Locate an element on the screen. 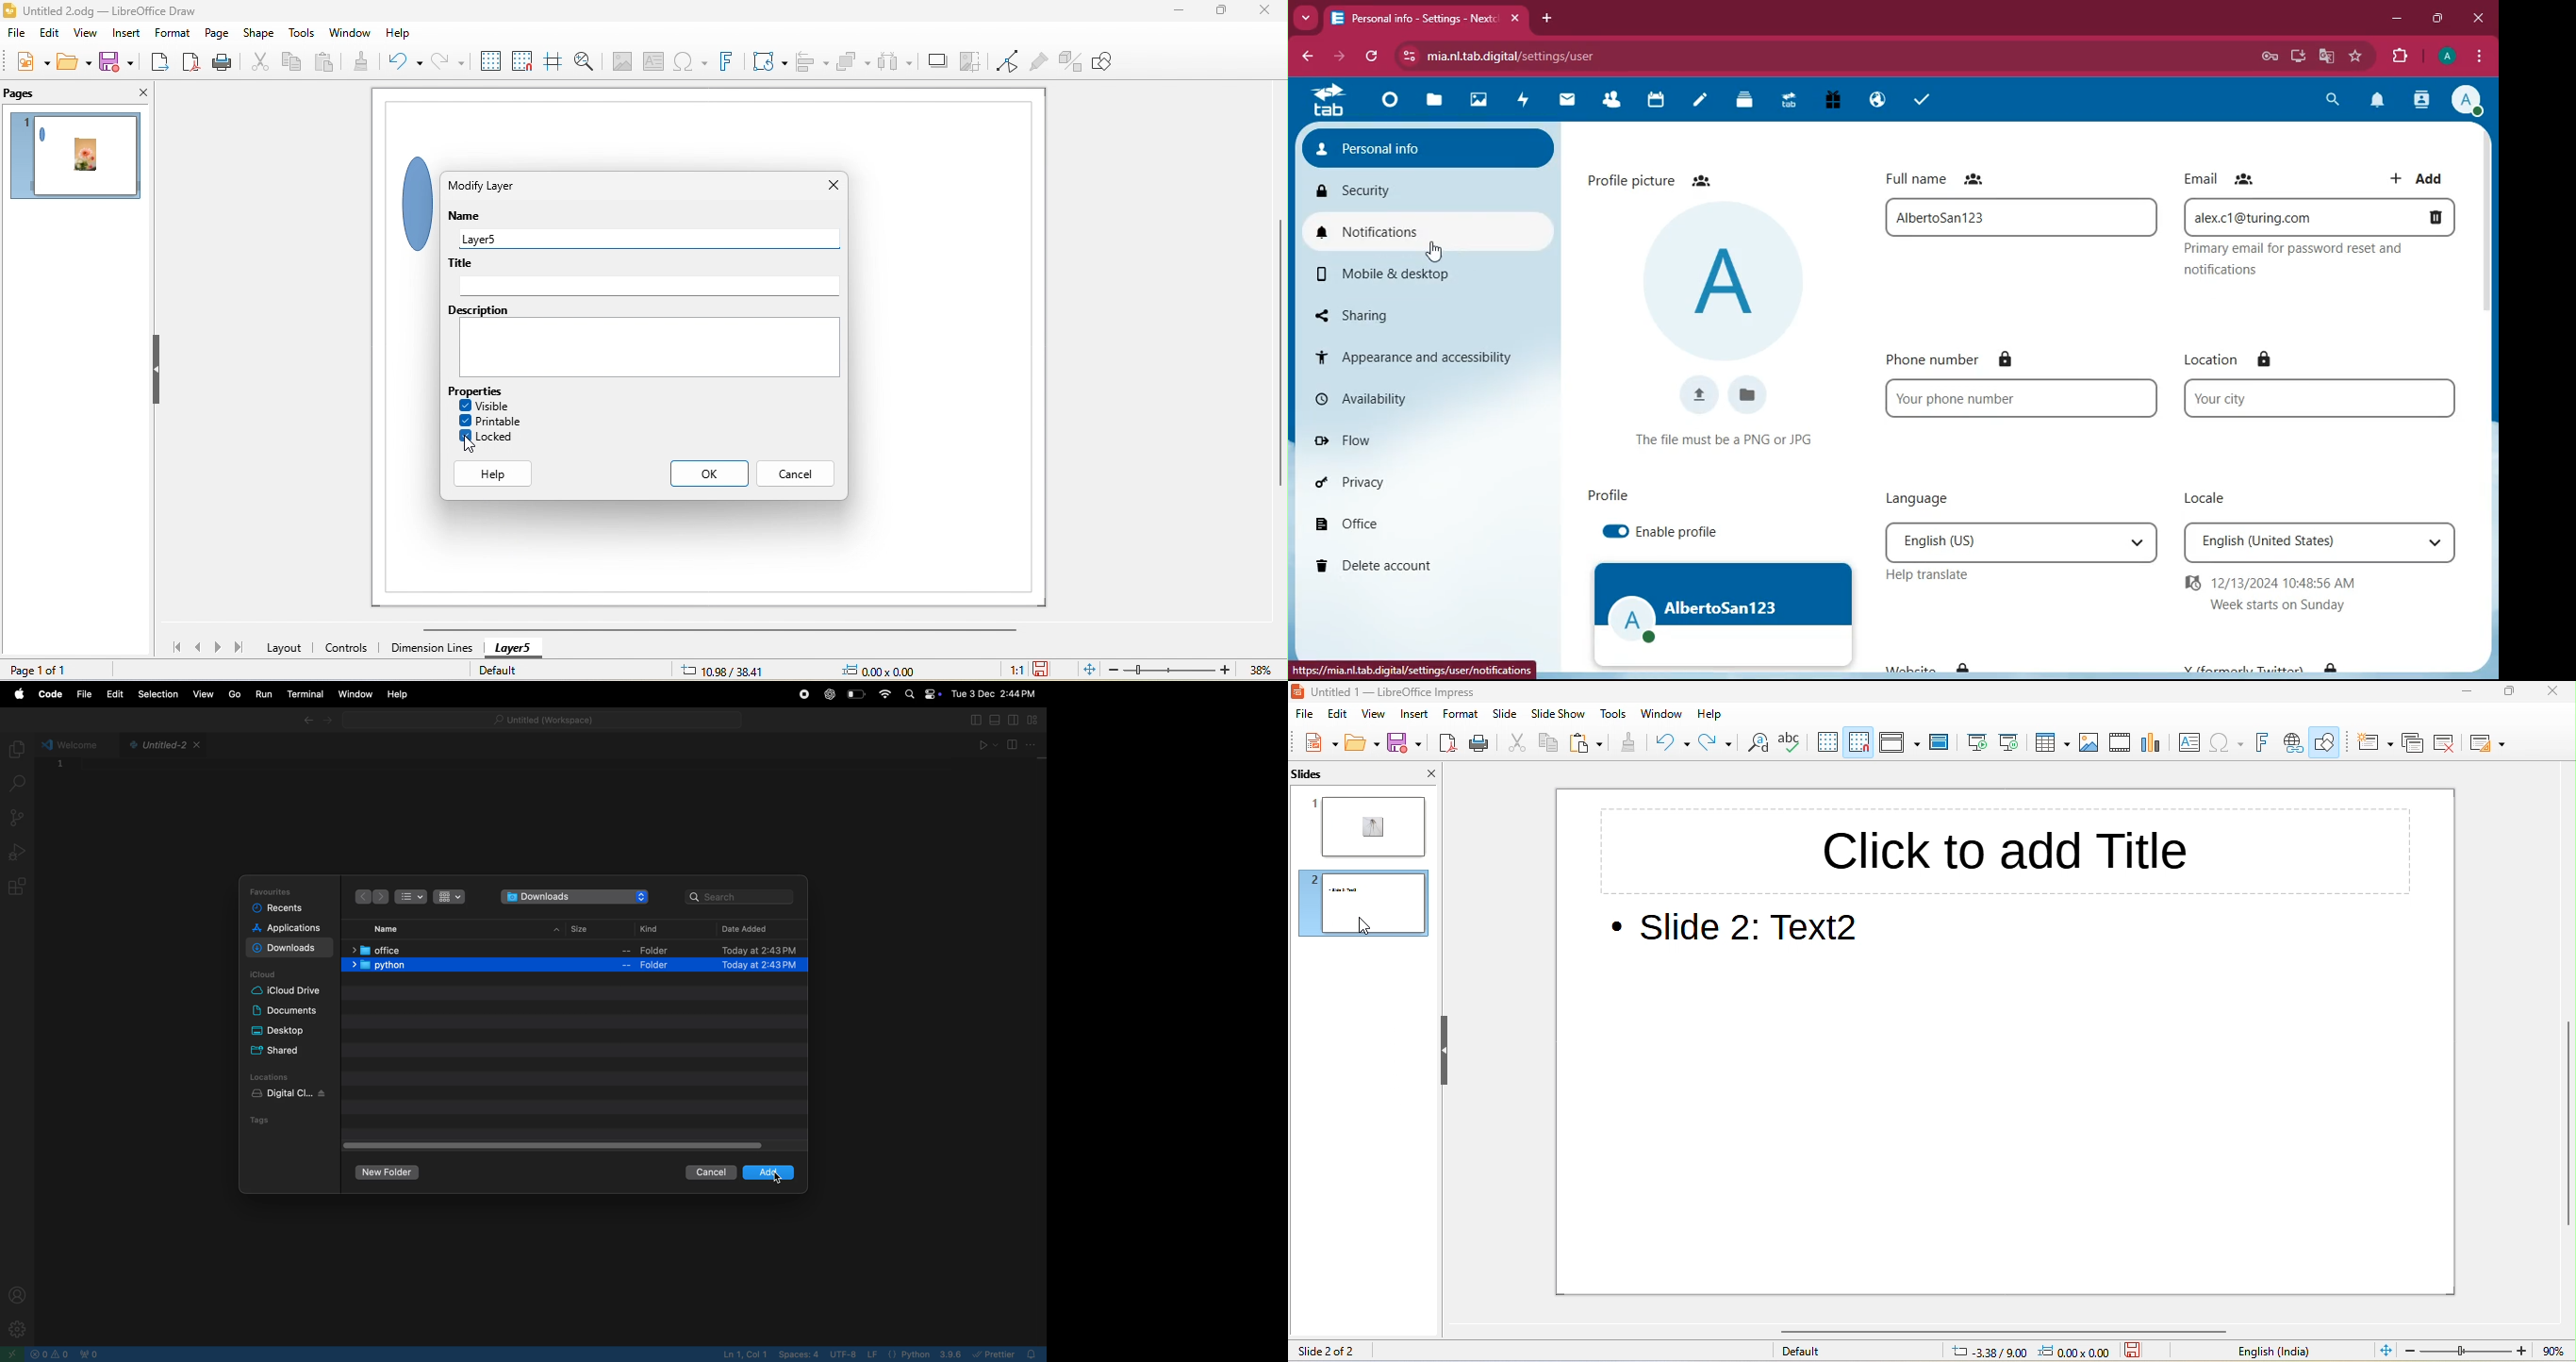 This screenshot has height=1372, width=2576. English(United States) is located at coordinates (2322, 543).